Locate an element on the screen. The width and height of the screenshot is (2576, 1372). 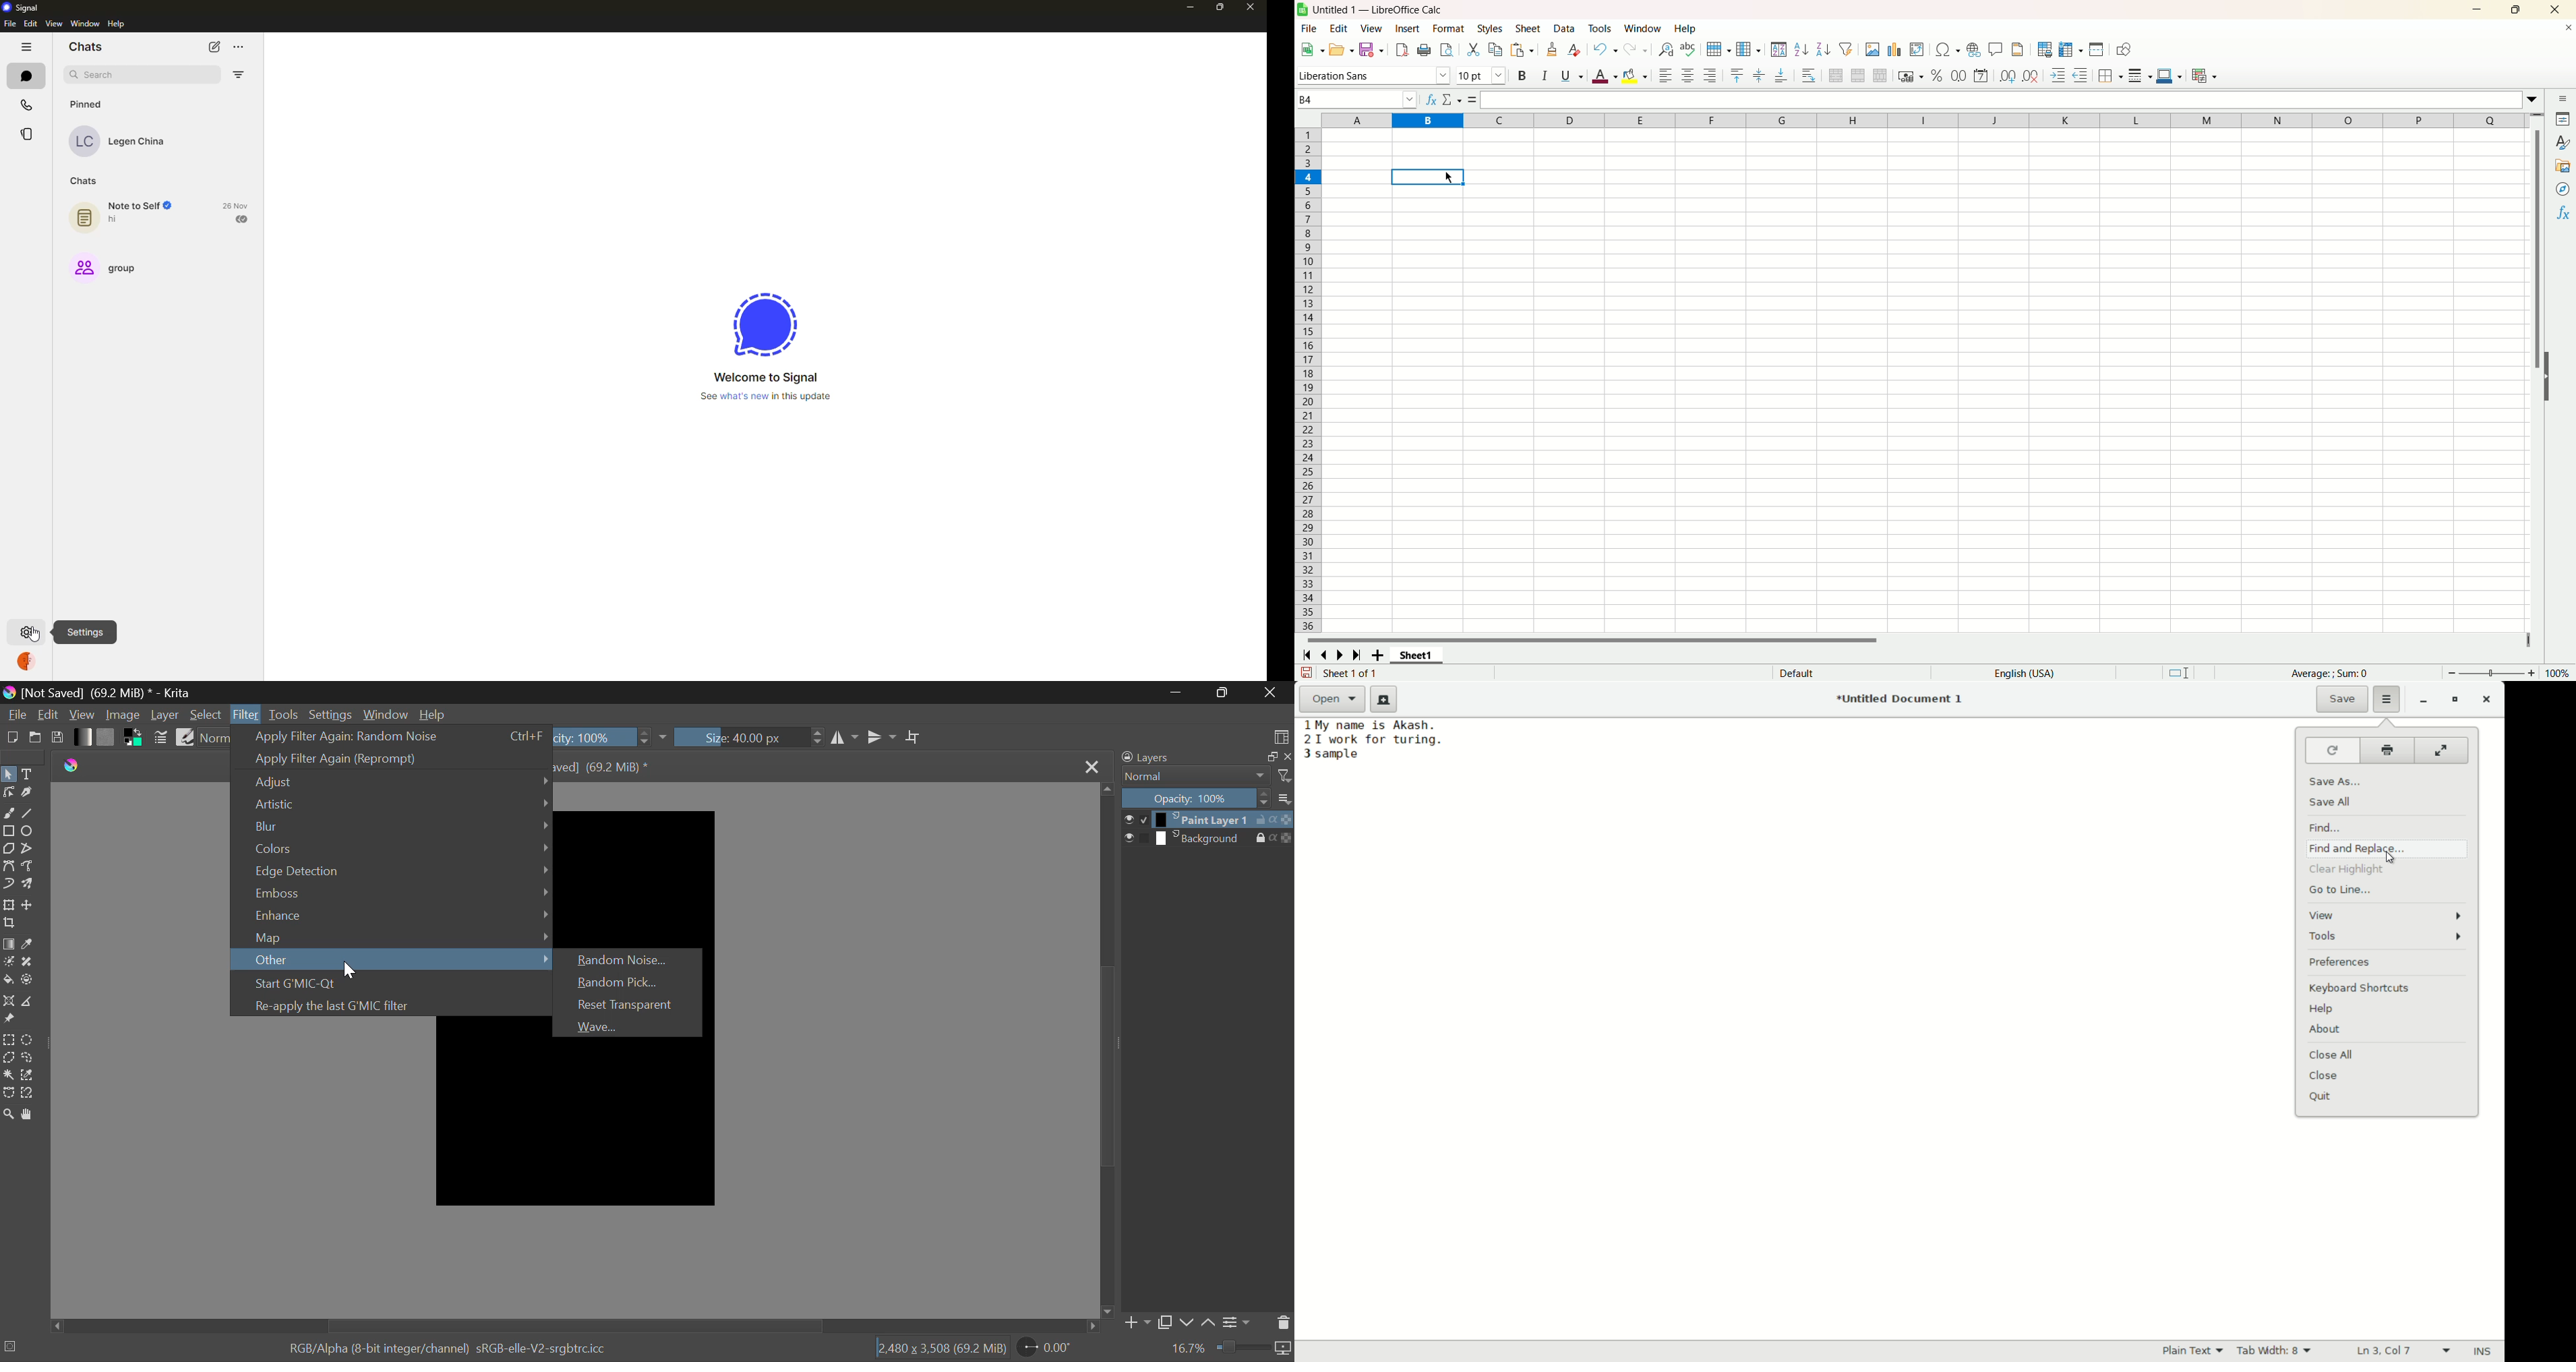
sort descending is located at coordinates (1824, 49).